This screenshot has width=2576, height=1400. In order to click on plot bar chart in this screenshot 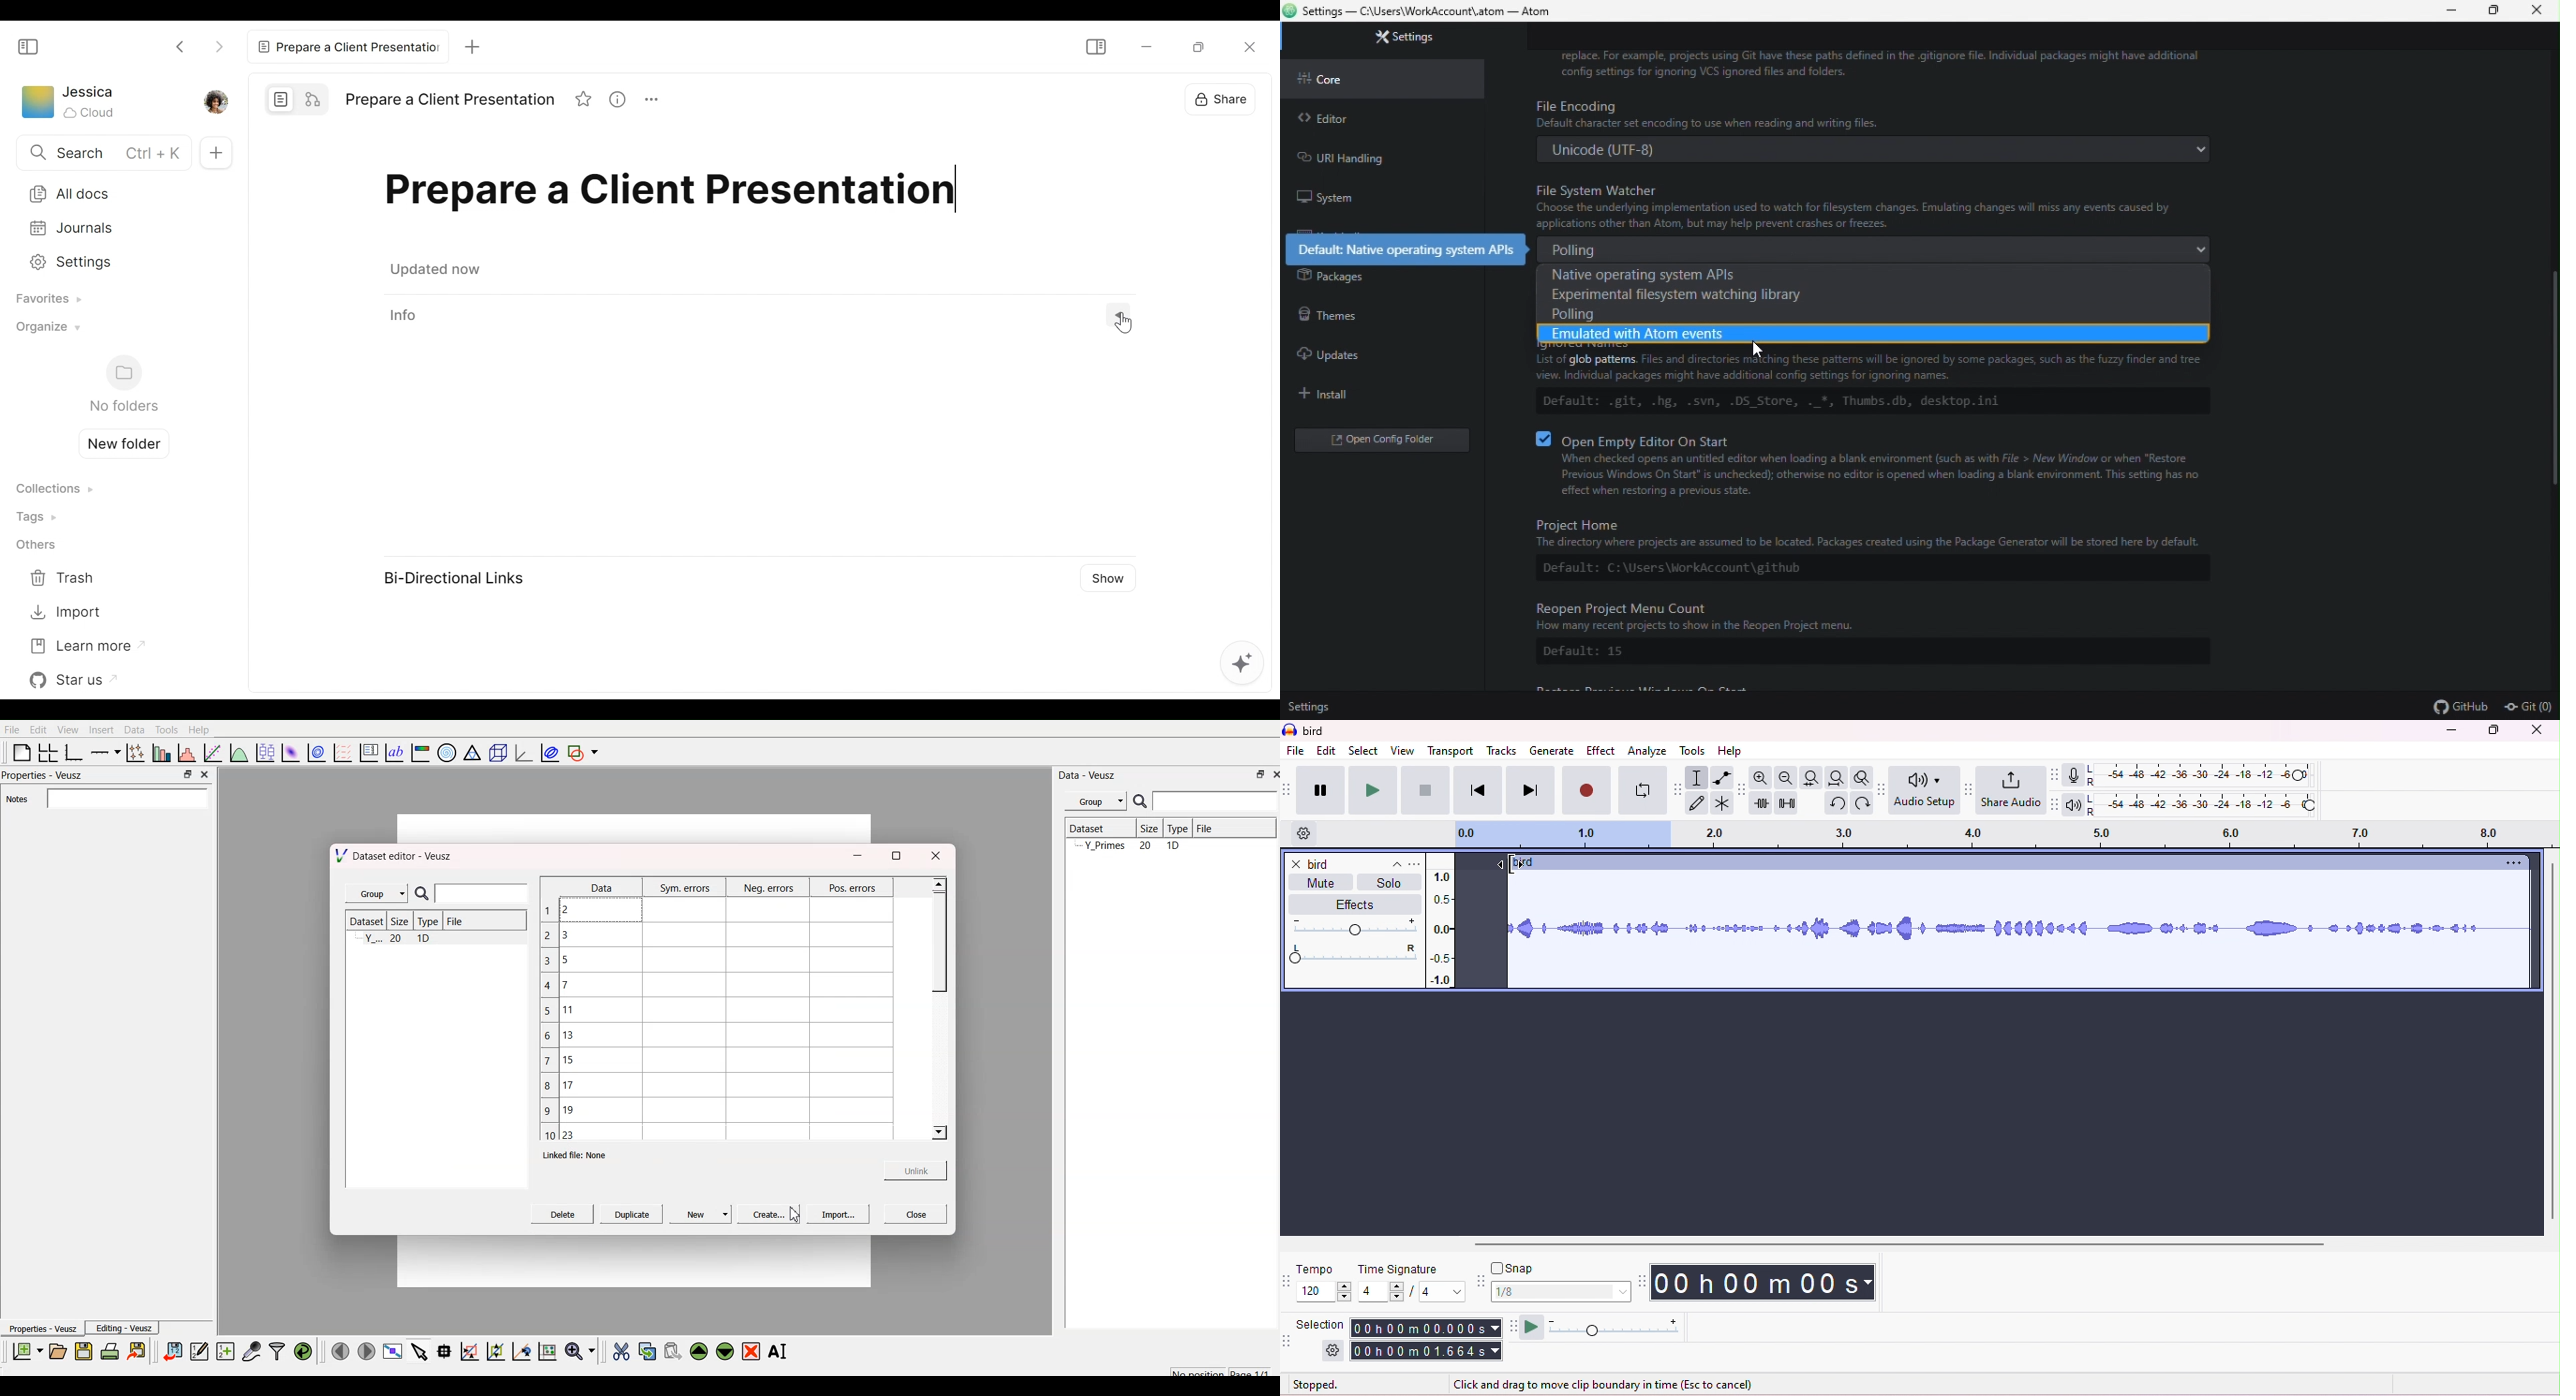, I will do `click(160, 754)`.